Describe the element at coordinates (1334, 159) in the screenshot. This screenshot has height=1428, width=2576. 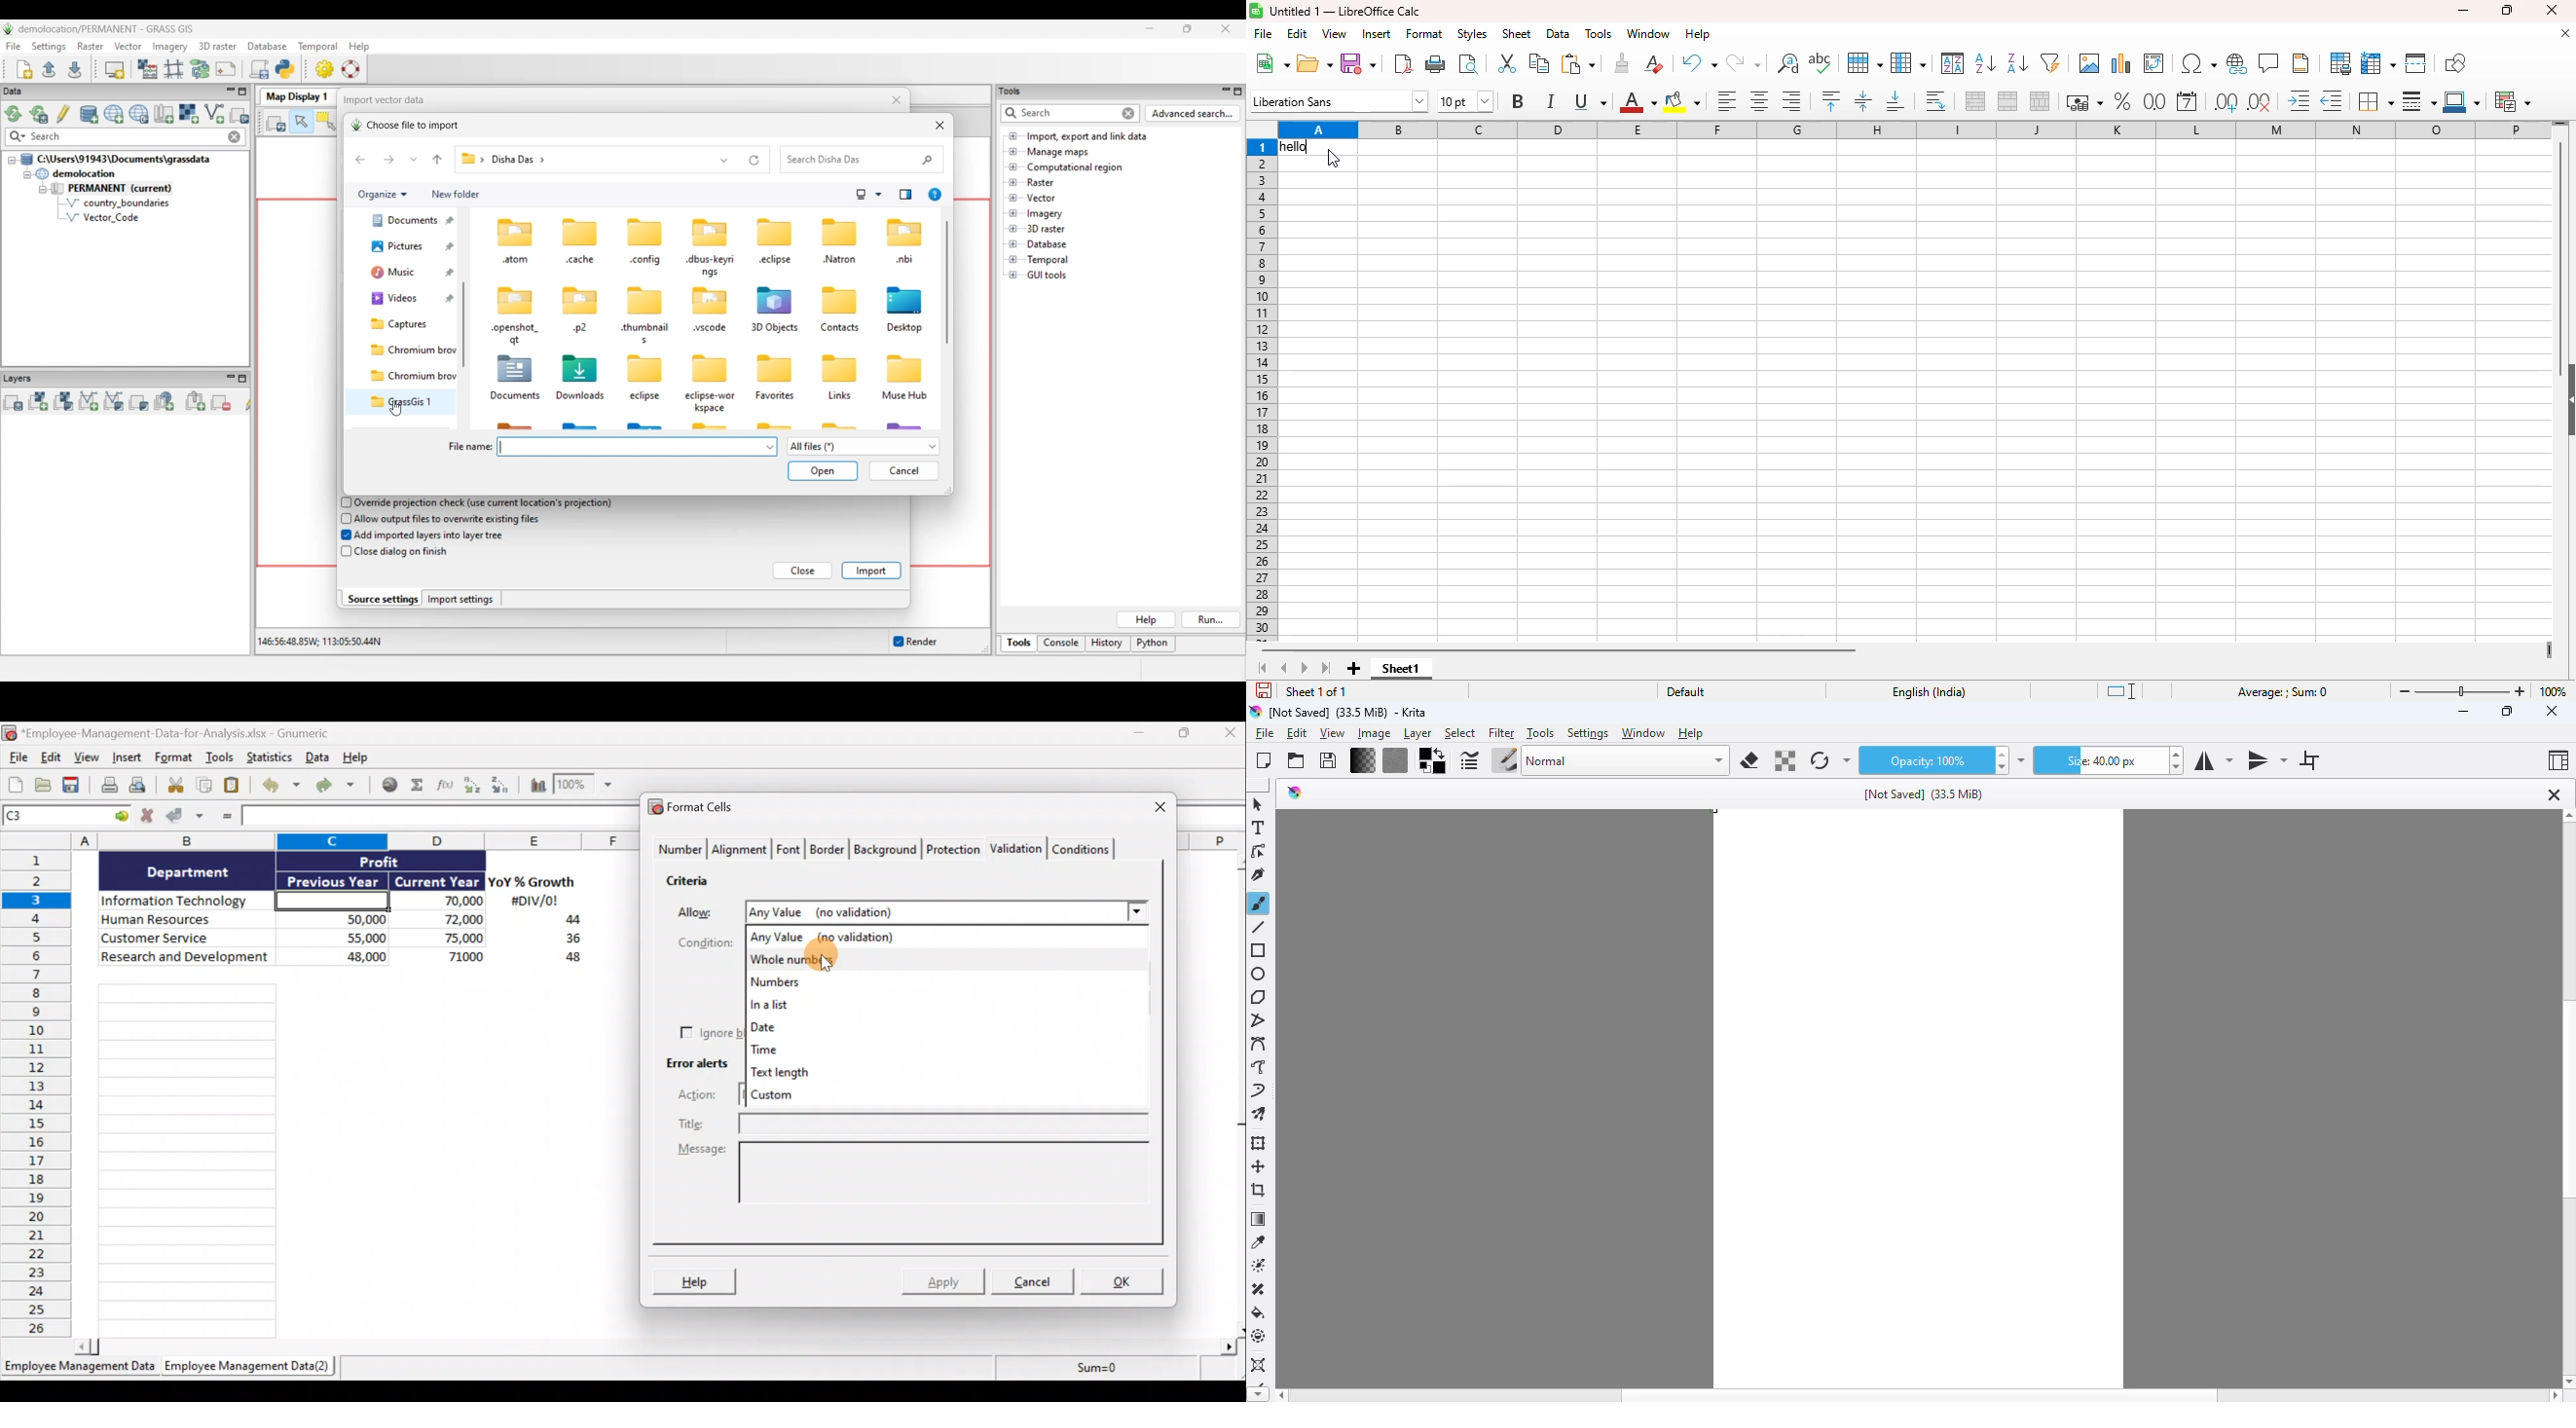
I see `cursor` at that location.